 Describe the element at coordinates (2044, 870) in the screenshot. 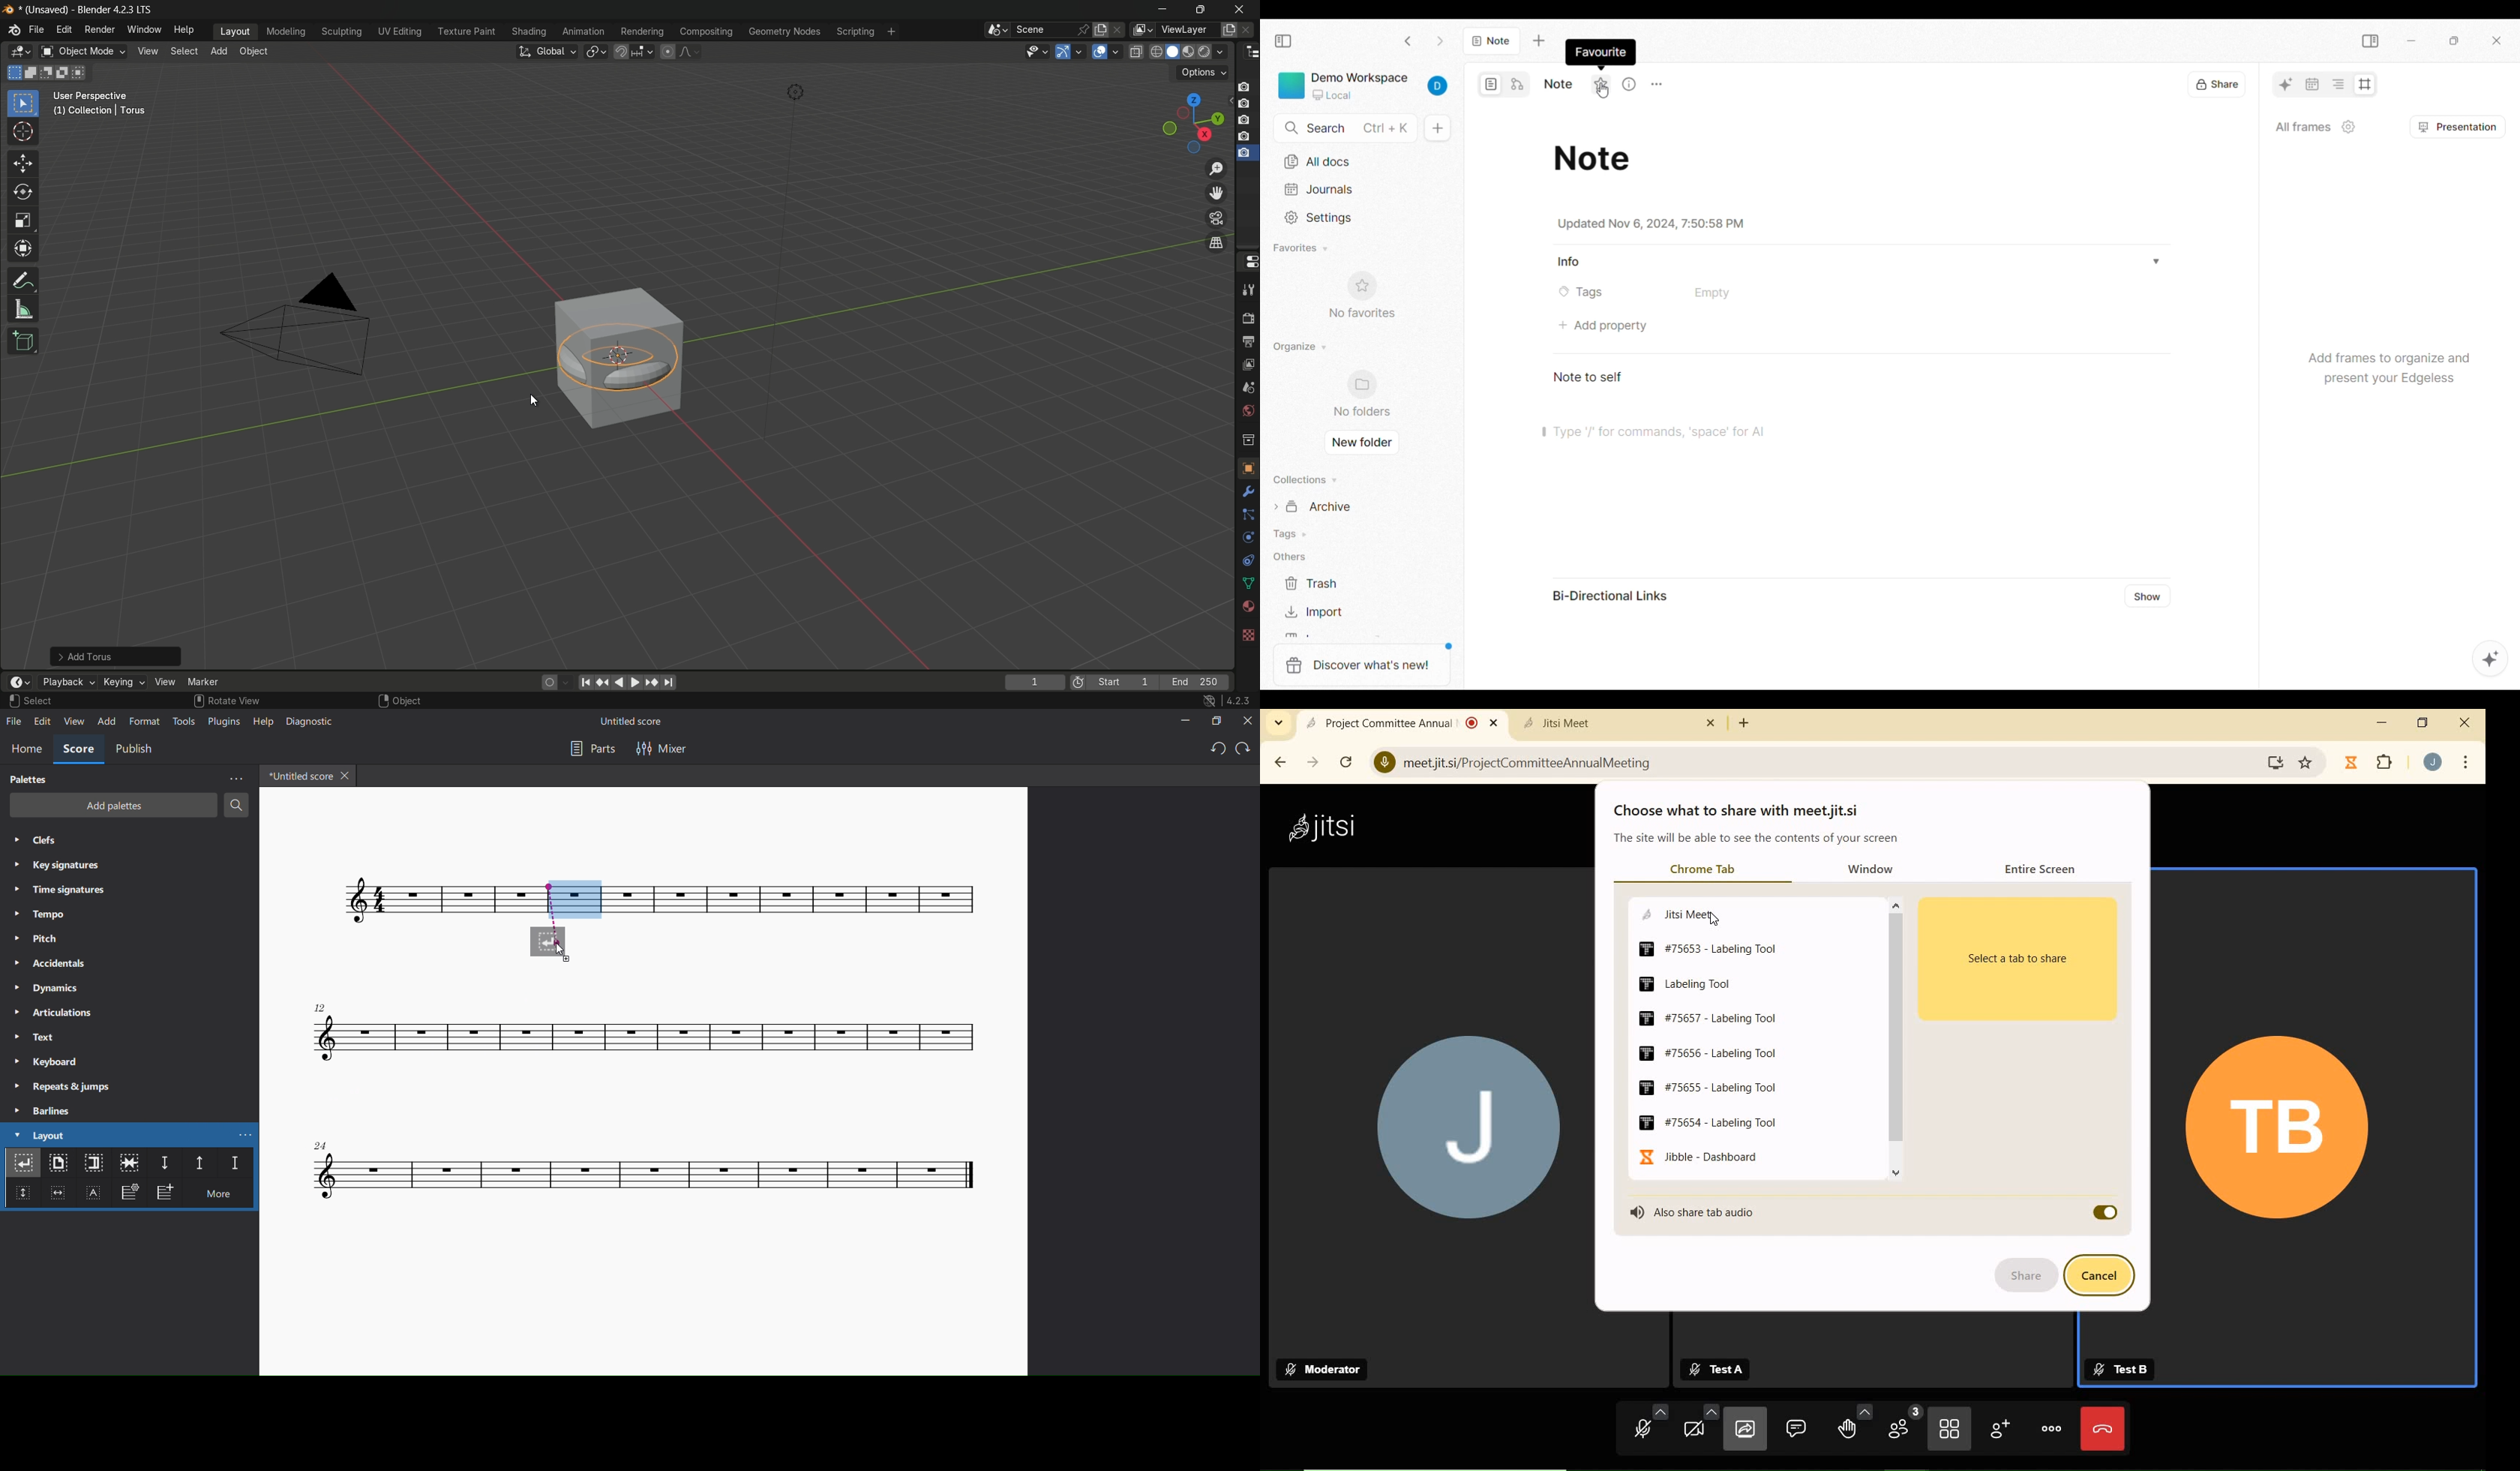

I see `entire screen` at that location.